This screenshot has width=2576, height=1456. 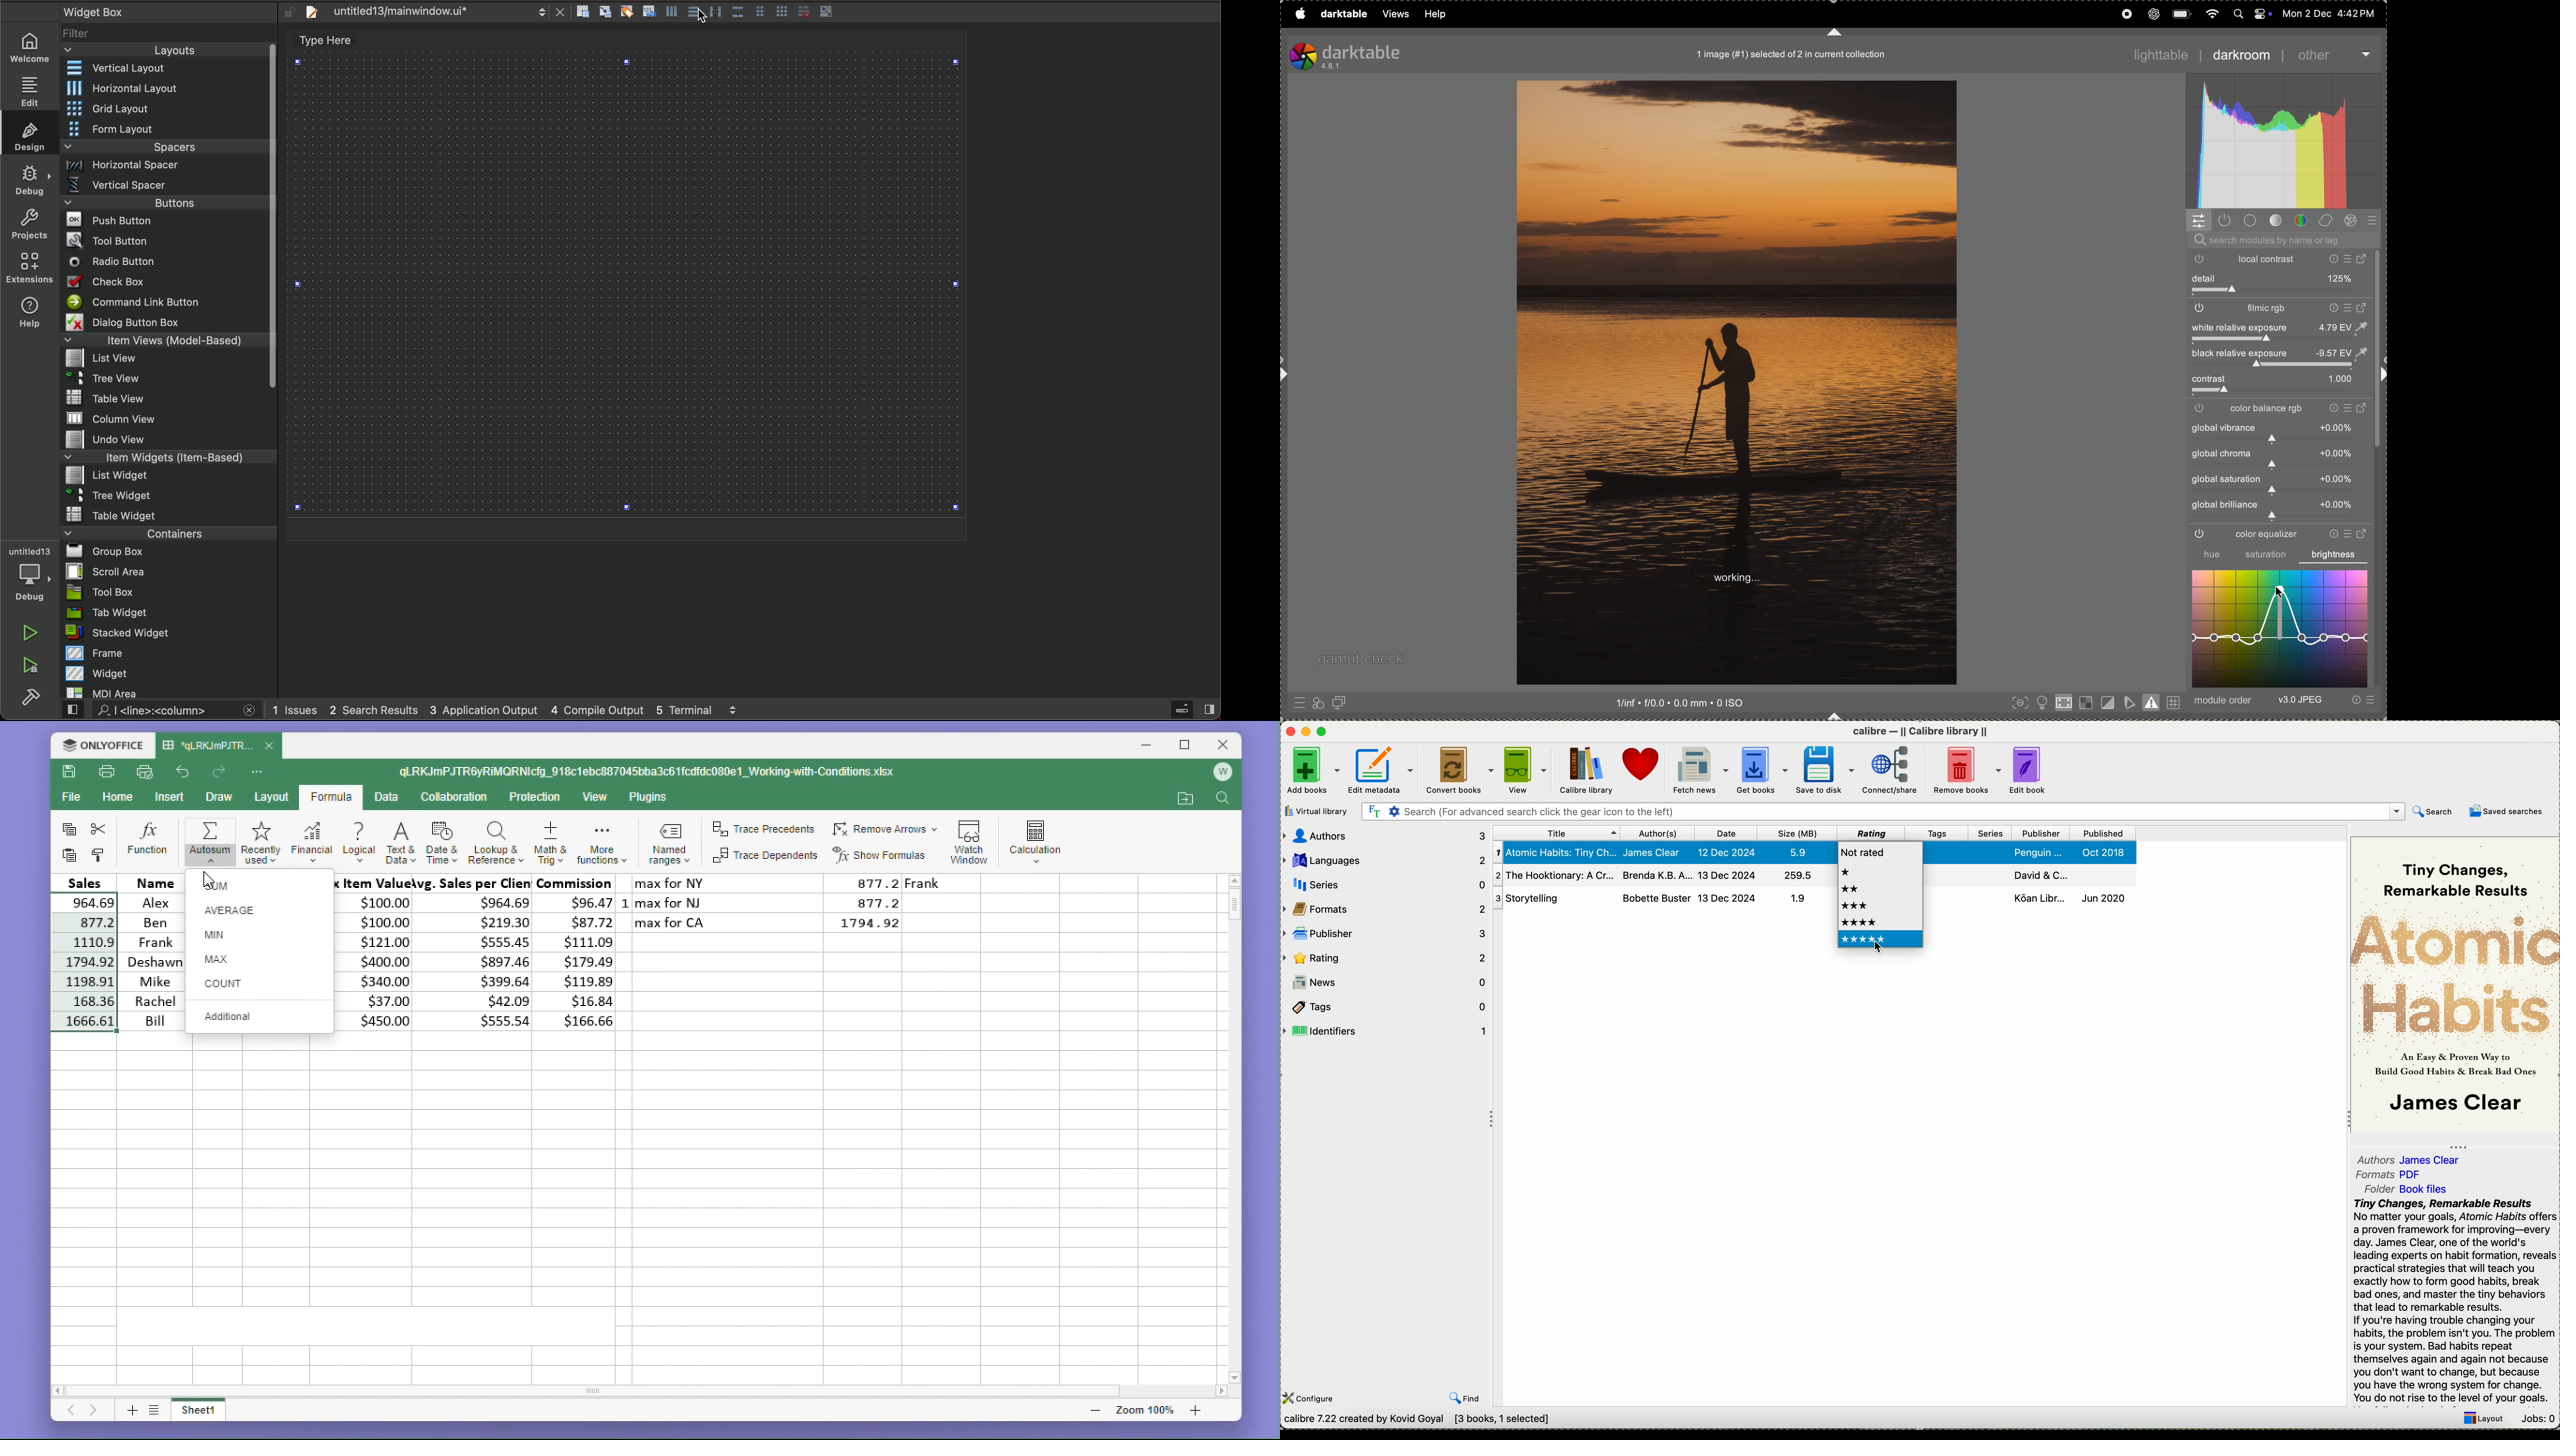 I want to click on cell selection, so click(x=84, y=963).